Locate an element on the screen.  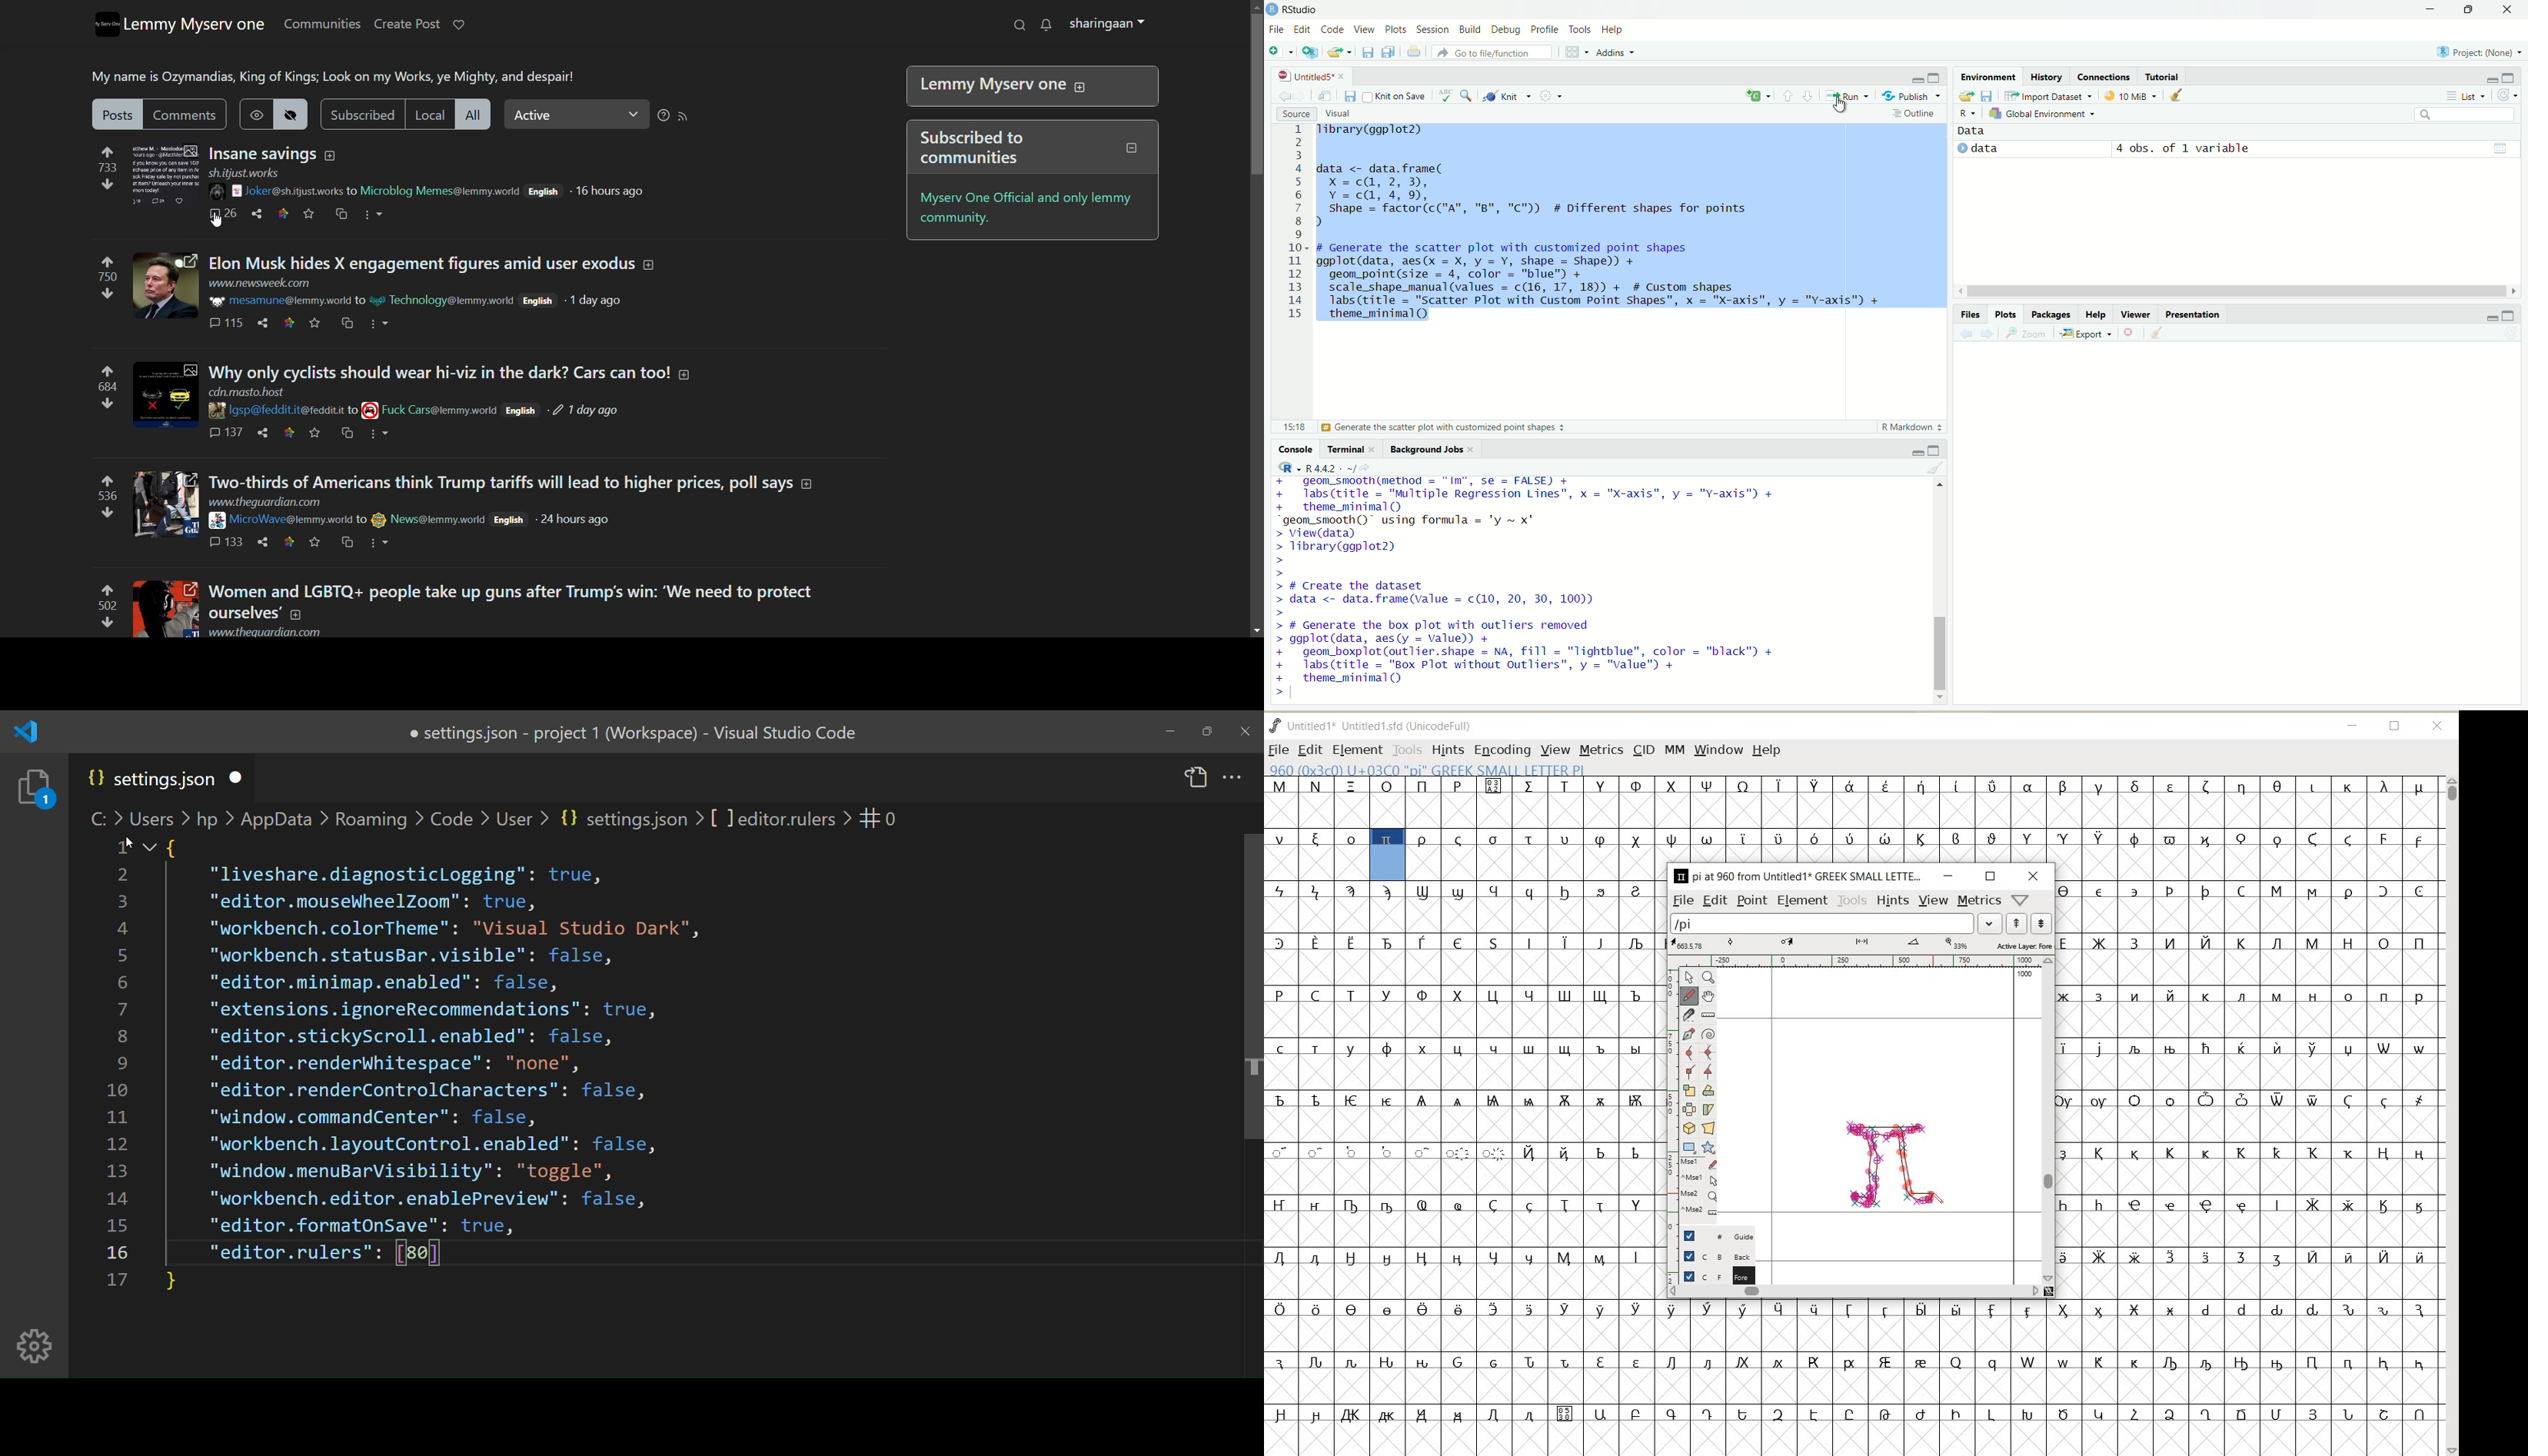
SCROLLBAR is located at coordinates (2049, 1120).